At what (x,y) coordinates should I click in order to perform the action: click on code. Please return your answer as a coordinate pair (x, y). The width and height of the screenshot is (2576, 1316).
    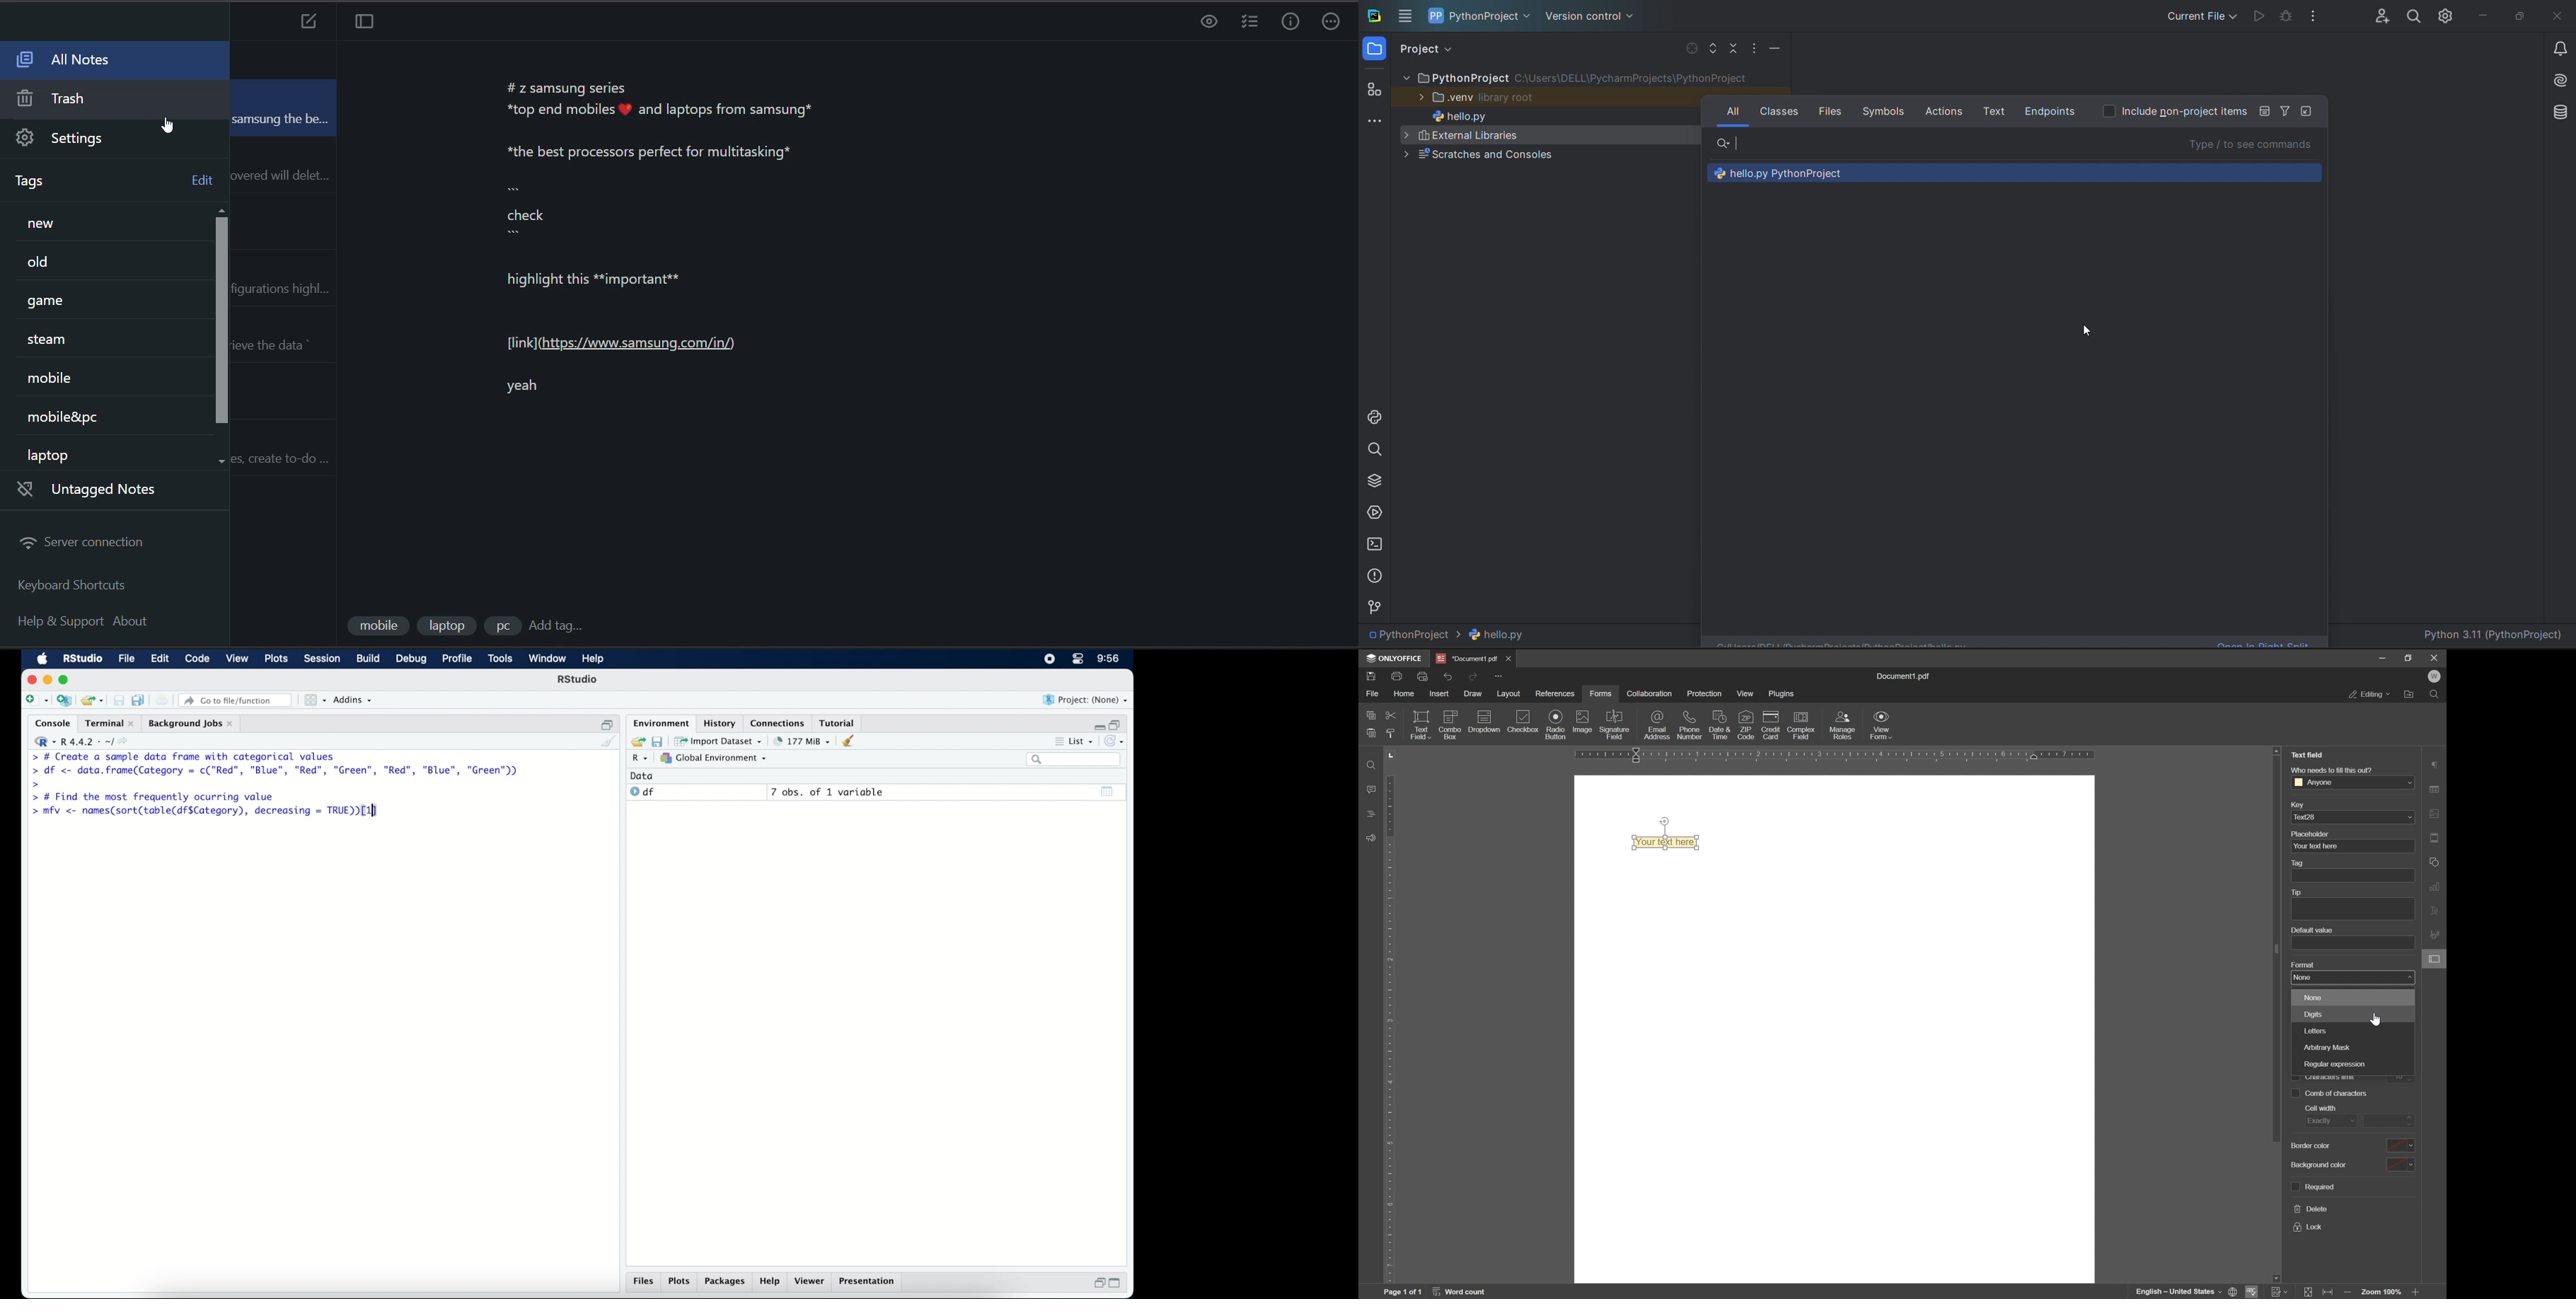
    Looking at the image, I should click on (197, 659).